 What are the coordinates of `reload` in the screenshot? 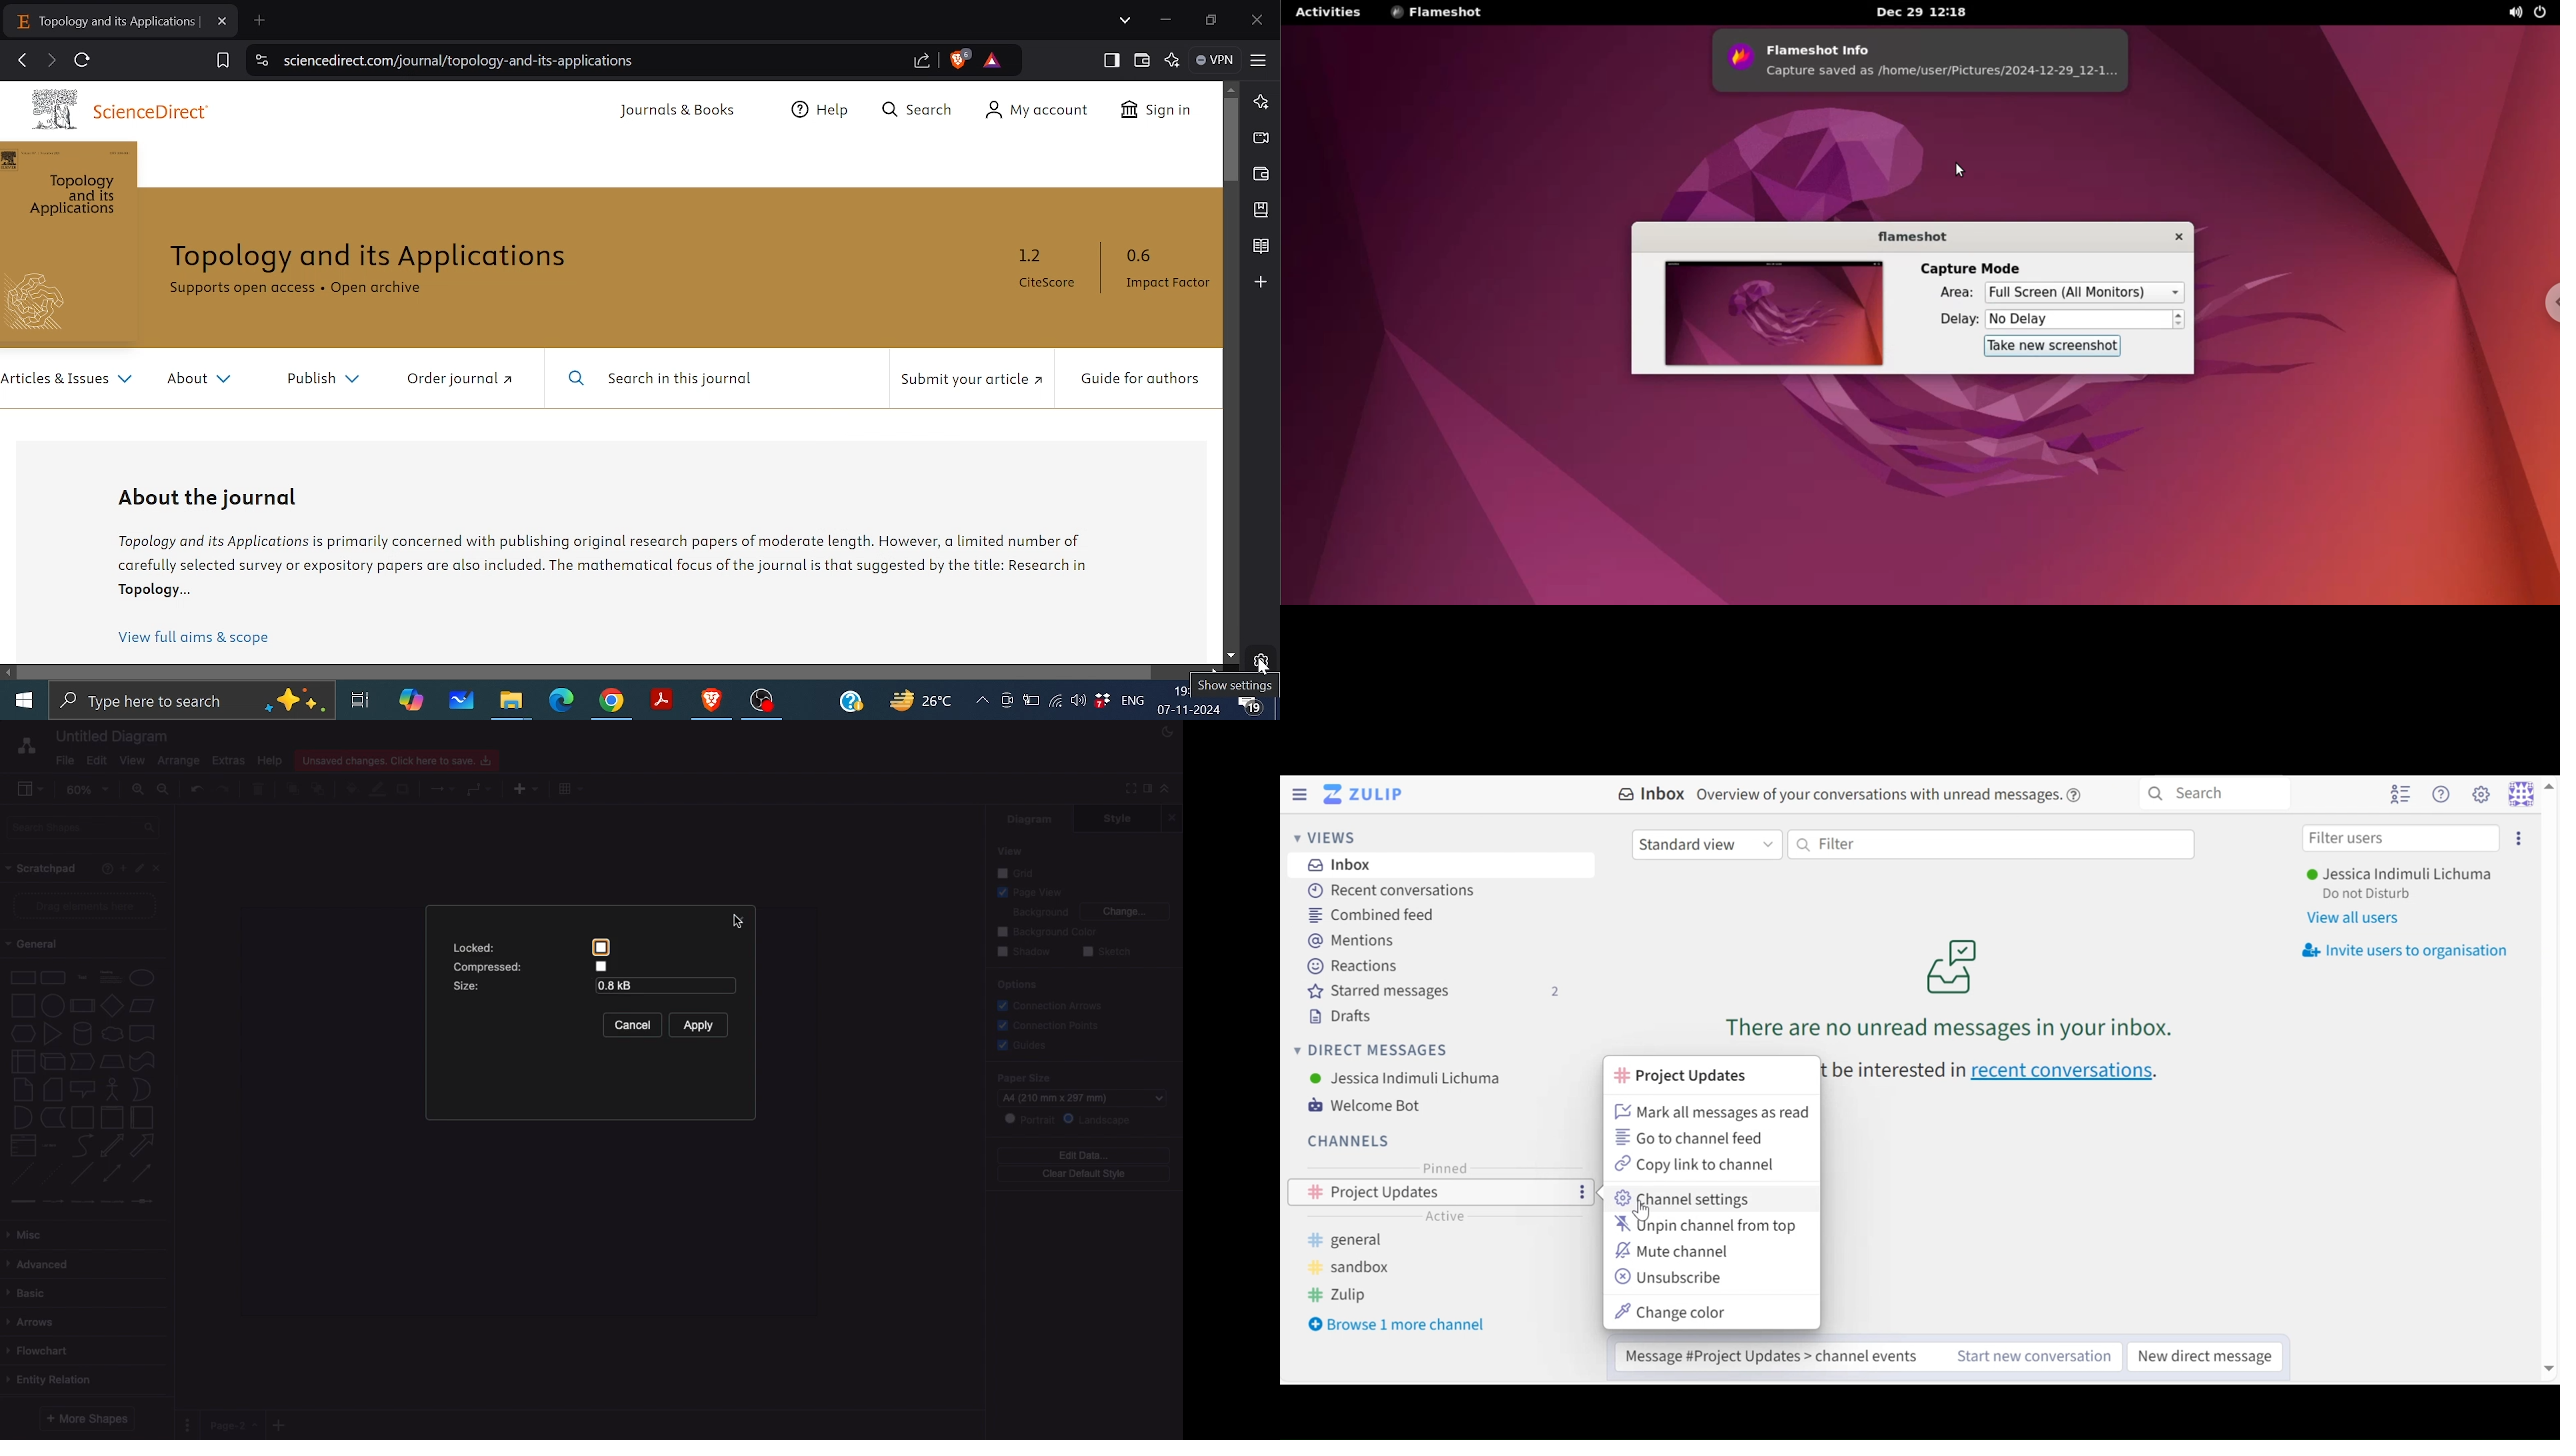 It's located at (81, 59).